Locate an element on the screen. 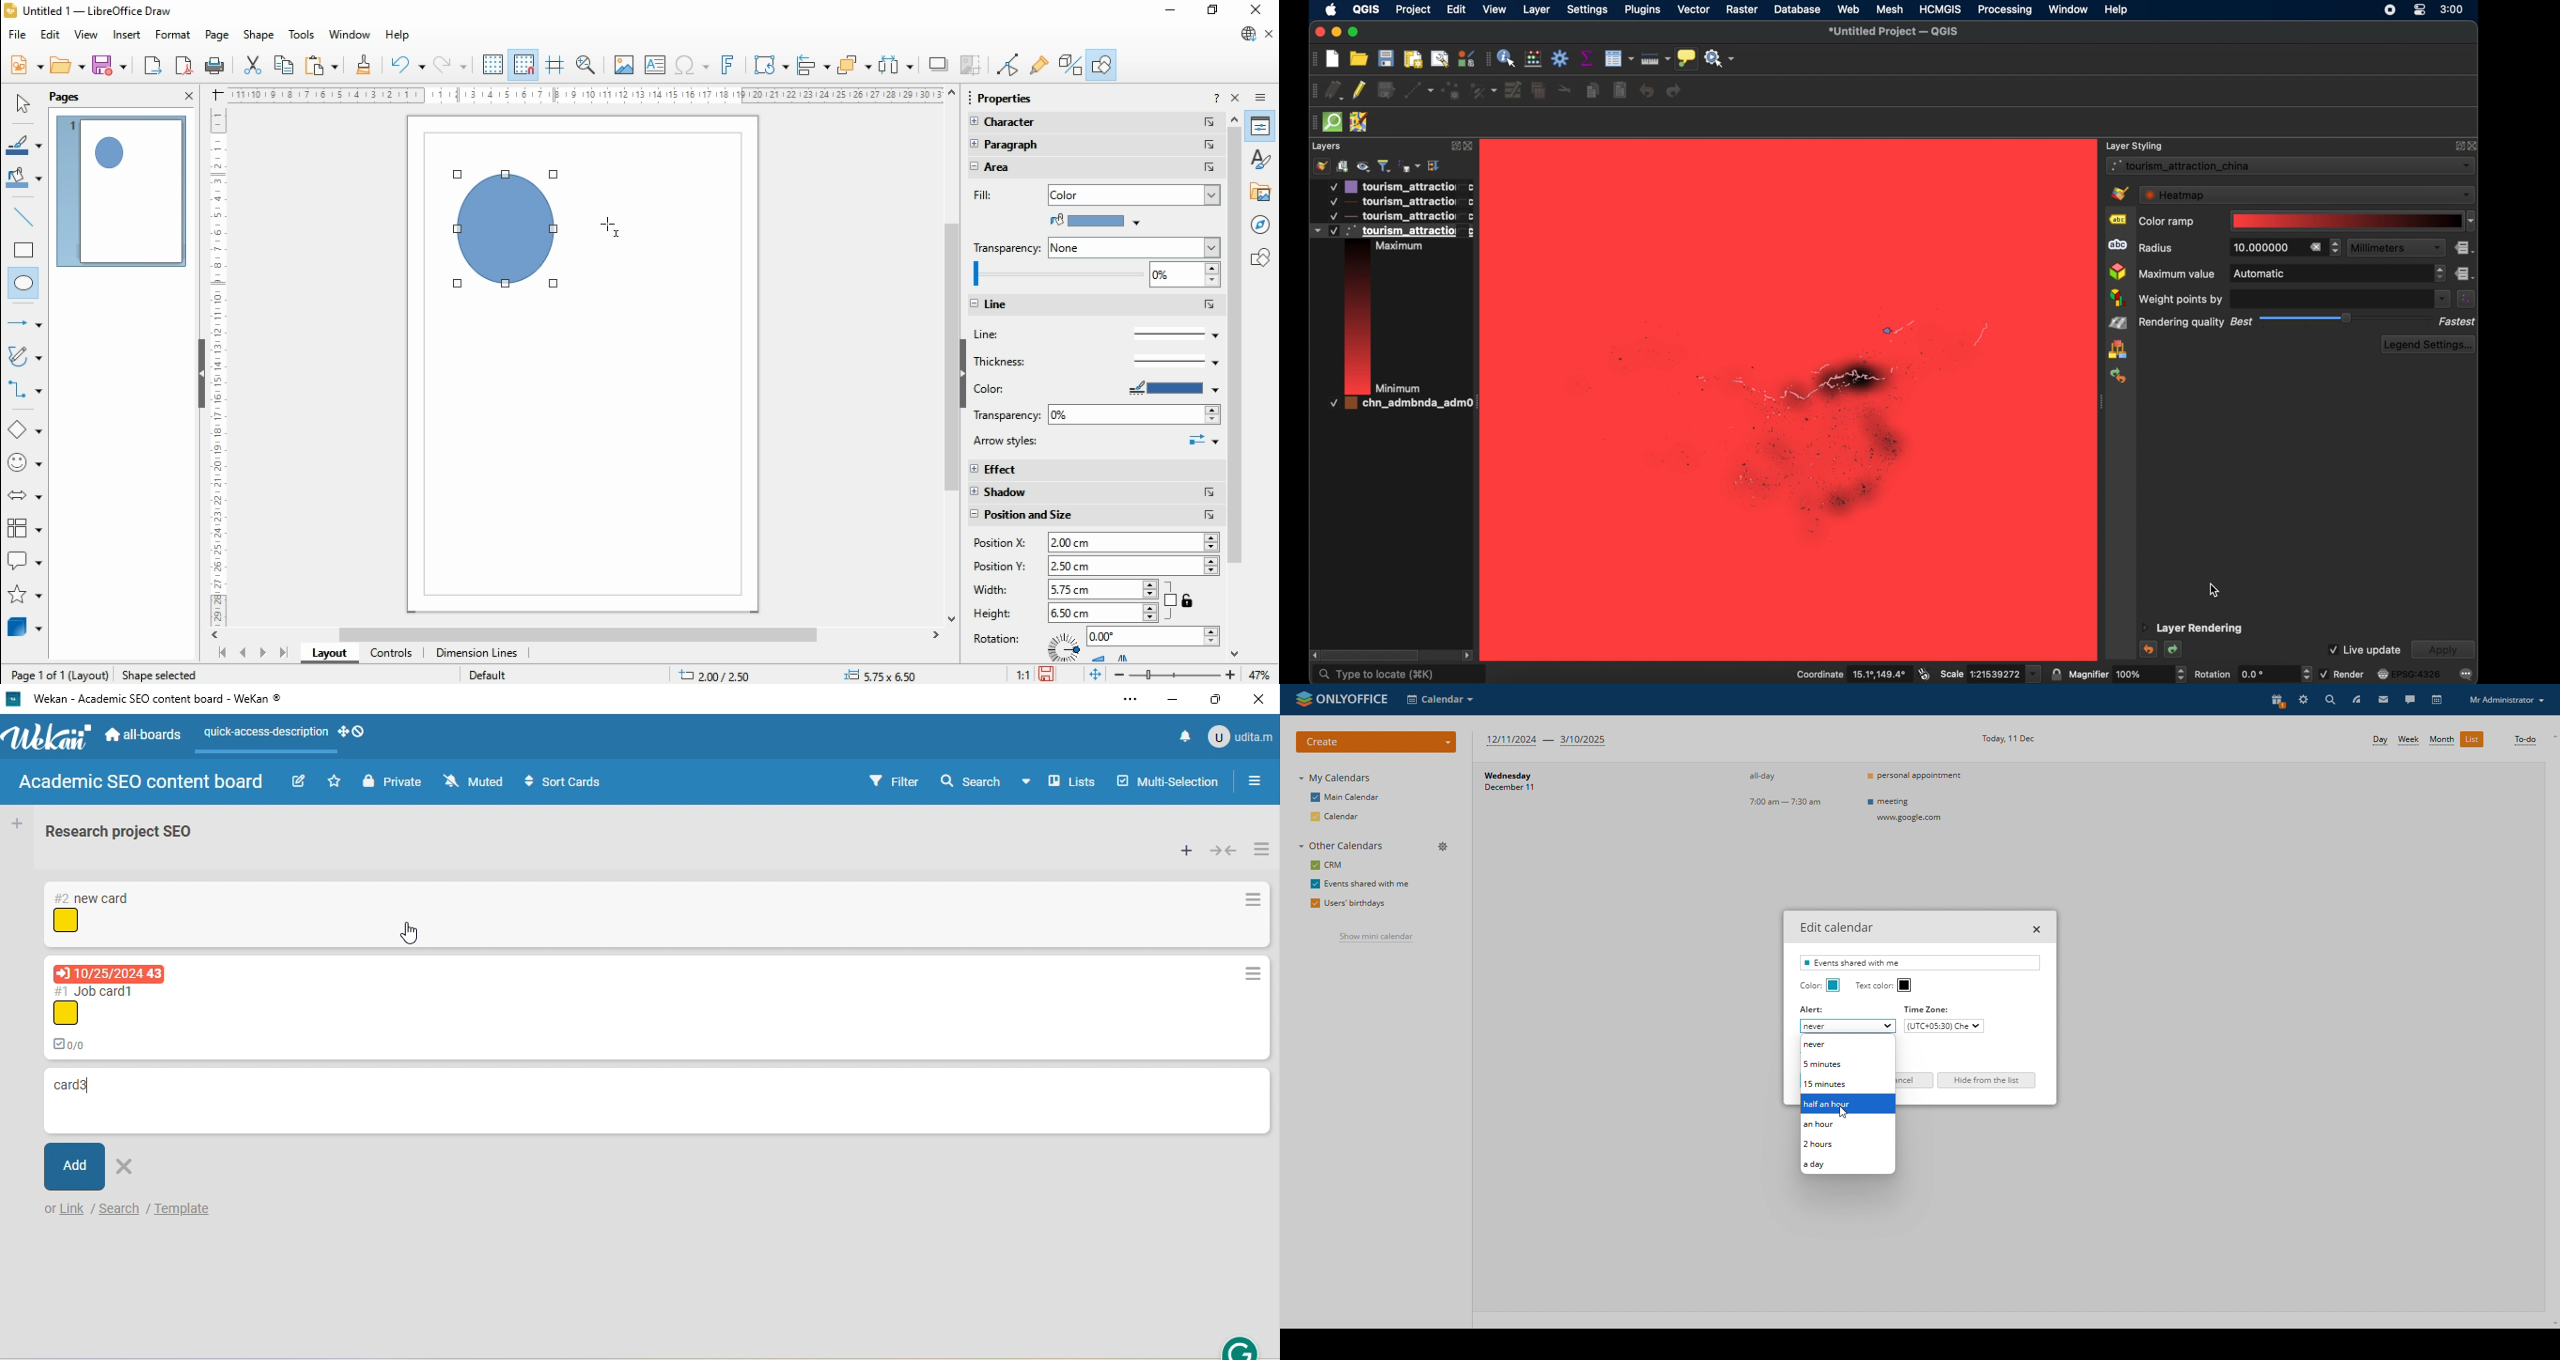  delete selected is located at coordinates (1538, 90).